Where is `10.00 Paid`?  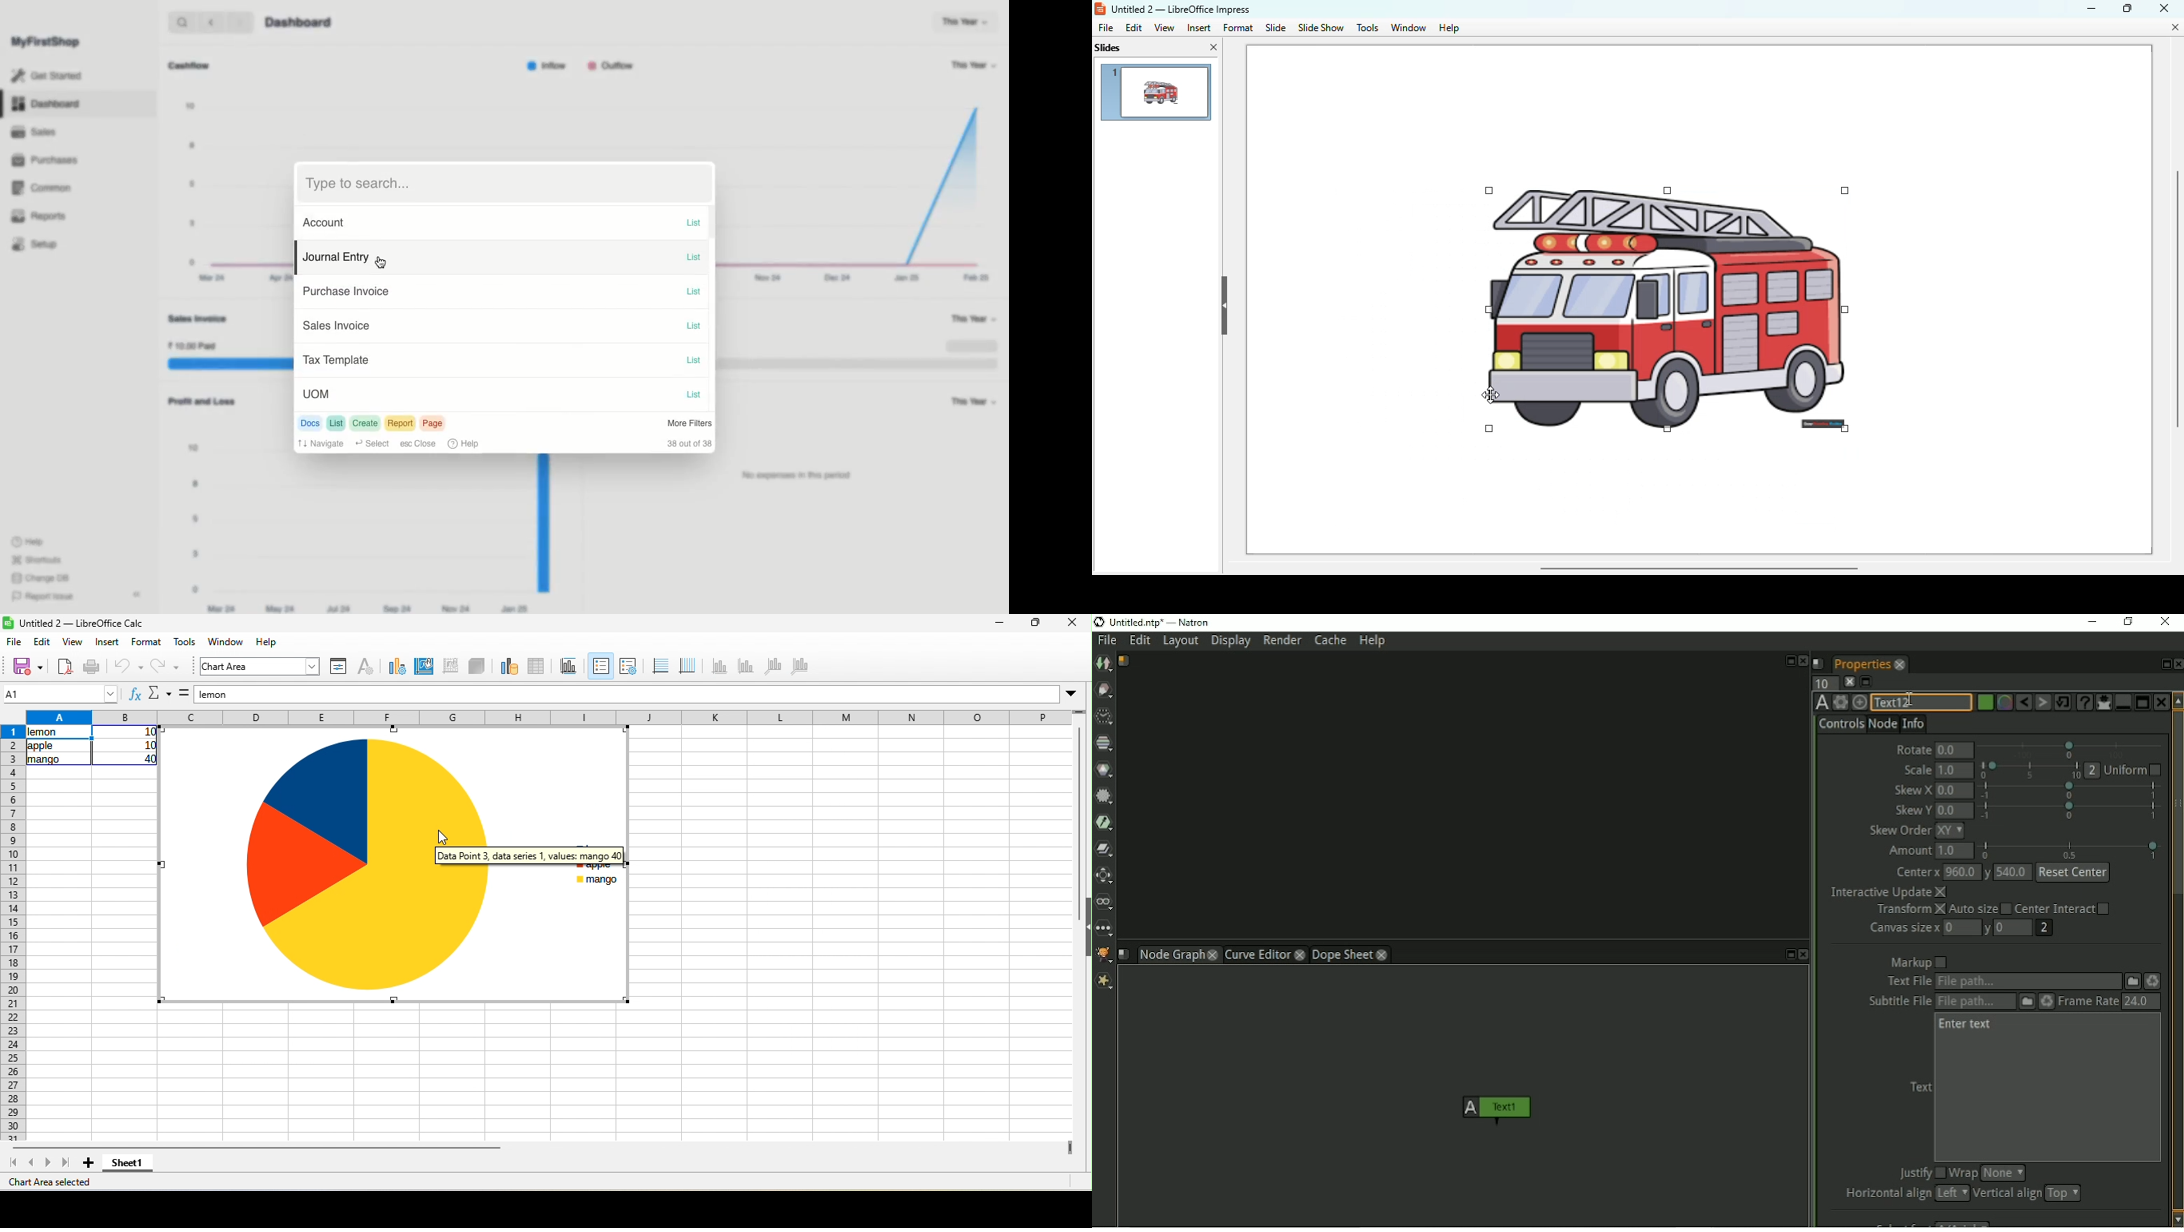 10.00 Paid is located at coordinates (193, 347).